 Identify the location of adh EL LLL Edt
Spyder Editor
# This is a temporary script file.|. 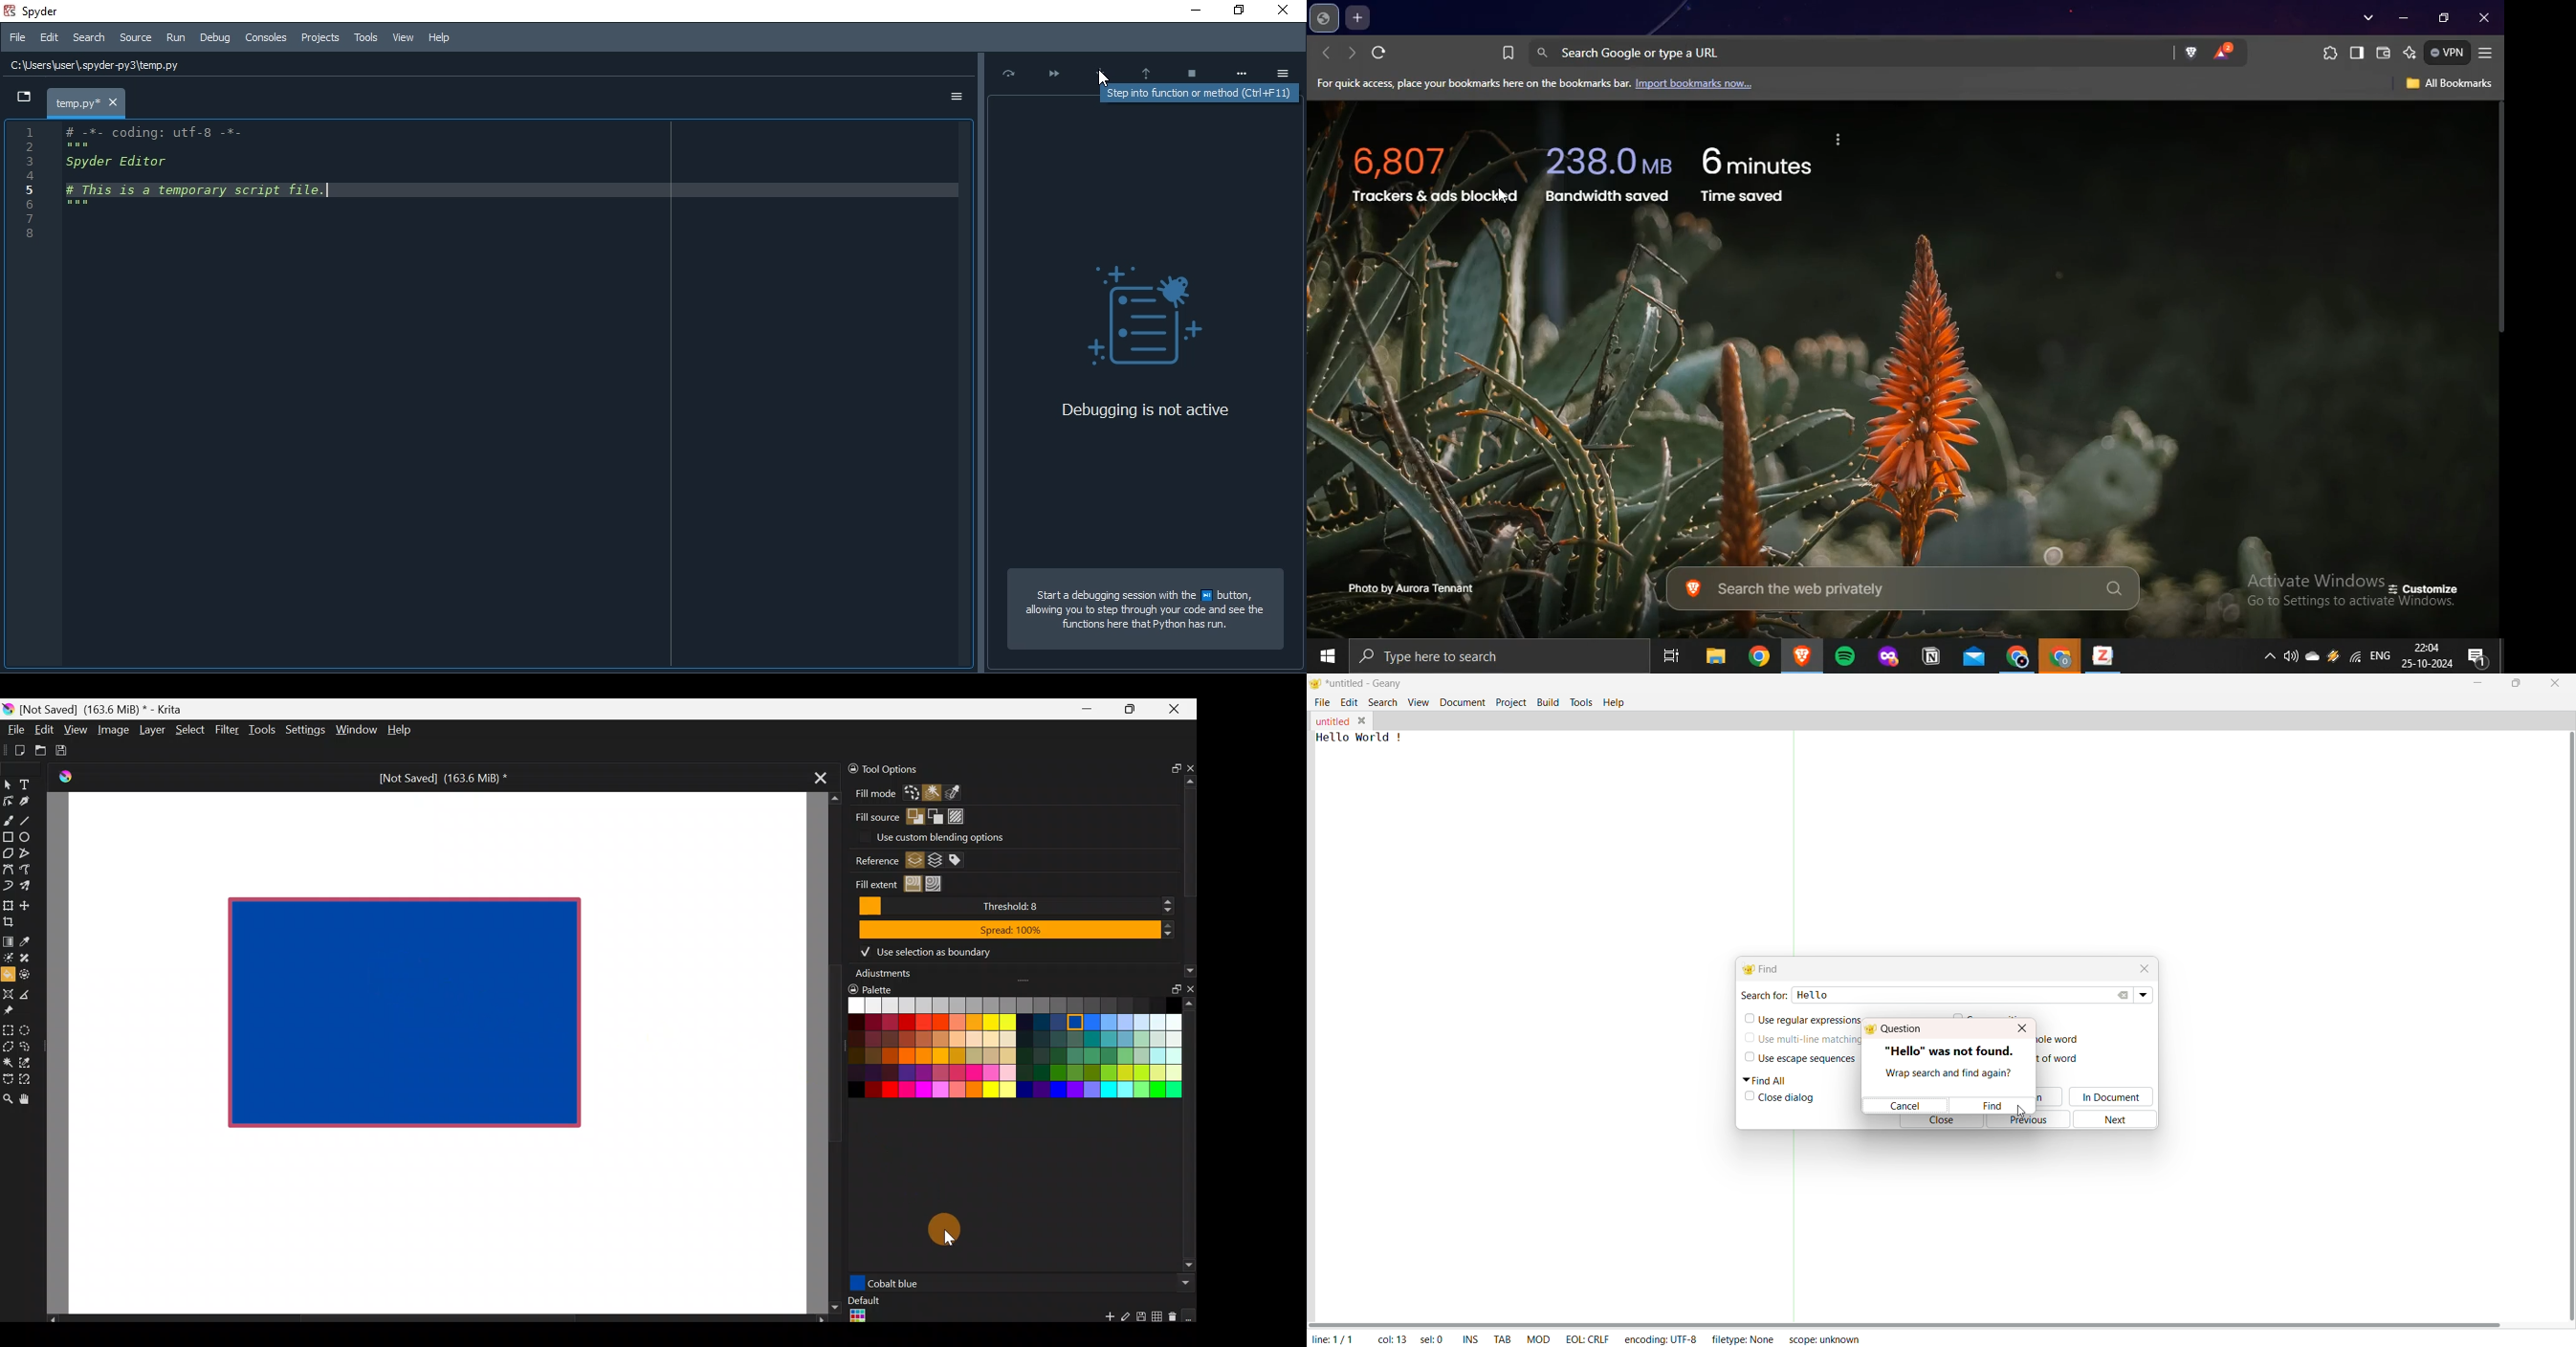
(202, 173).